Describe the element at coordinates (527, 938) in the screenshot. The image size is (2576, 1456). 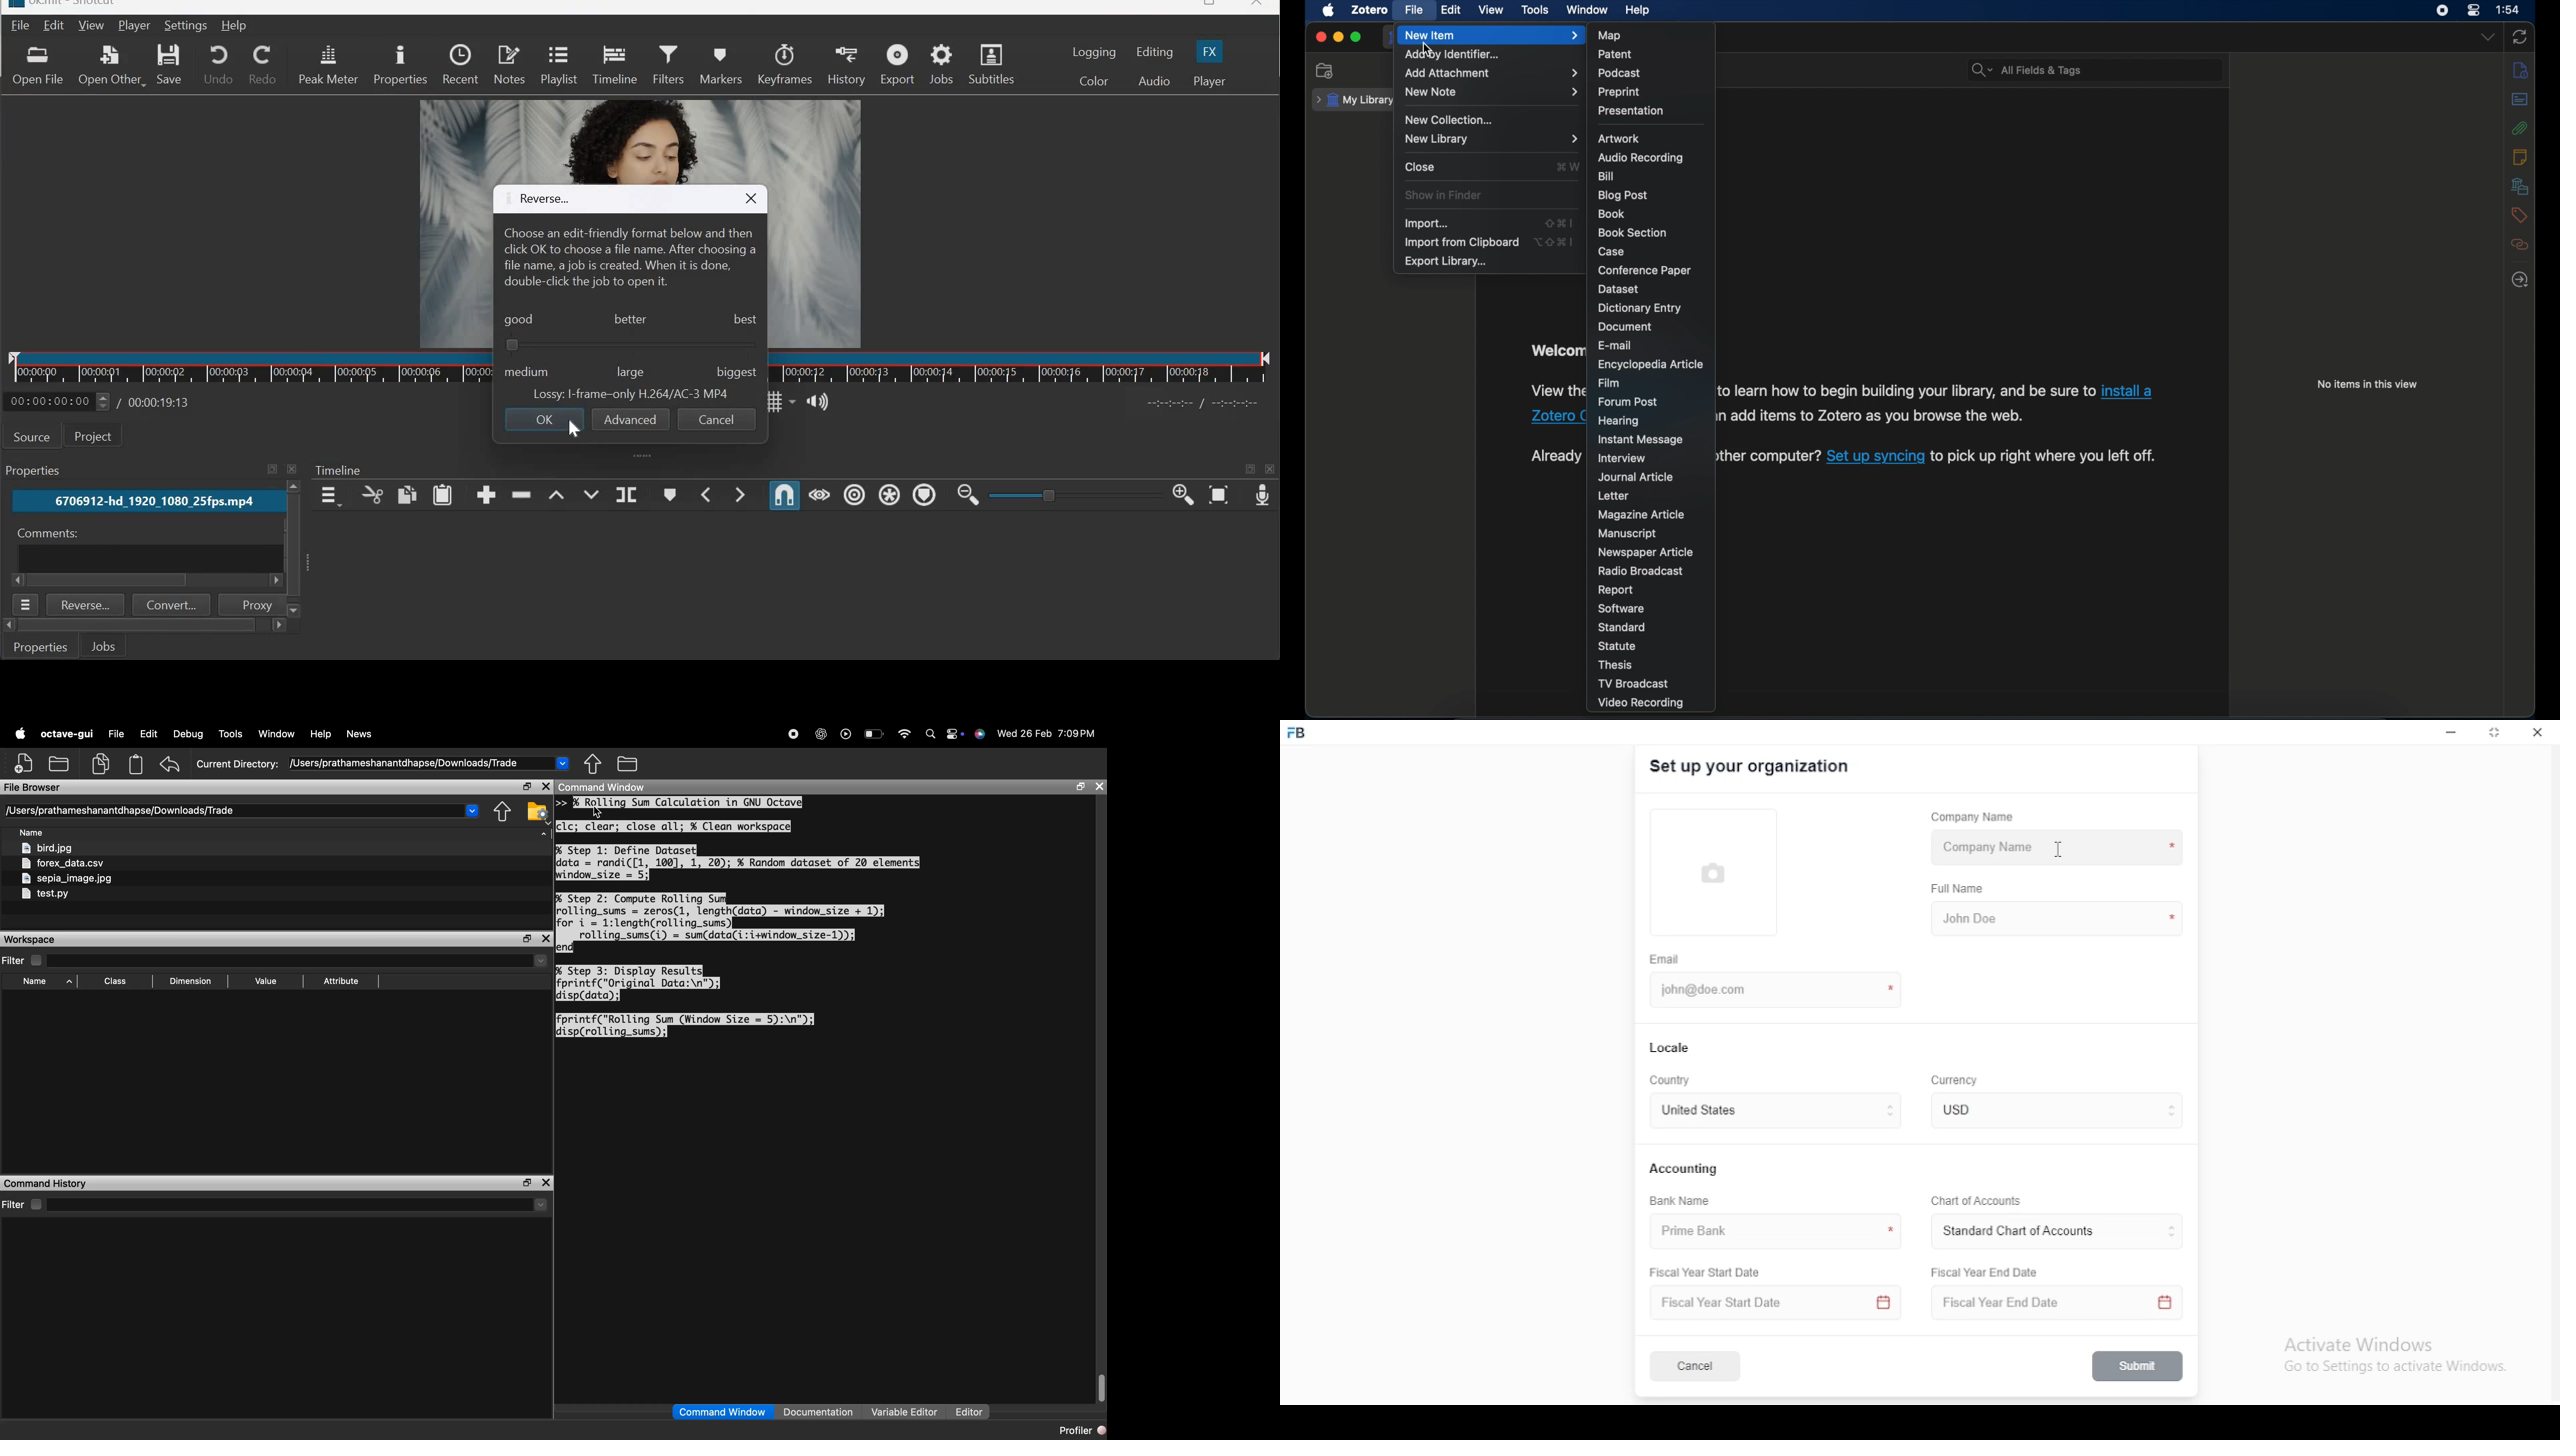
I see `maximize` at that location.